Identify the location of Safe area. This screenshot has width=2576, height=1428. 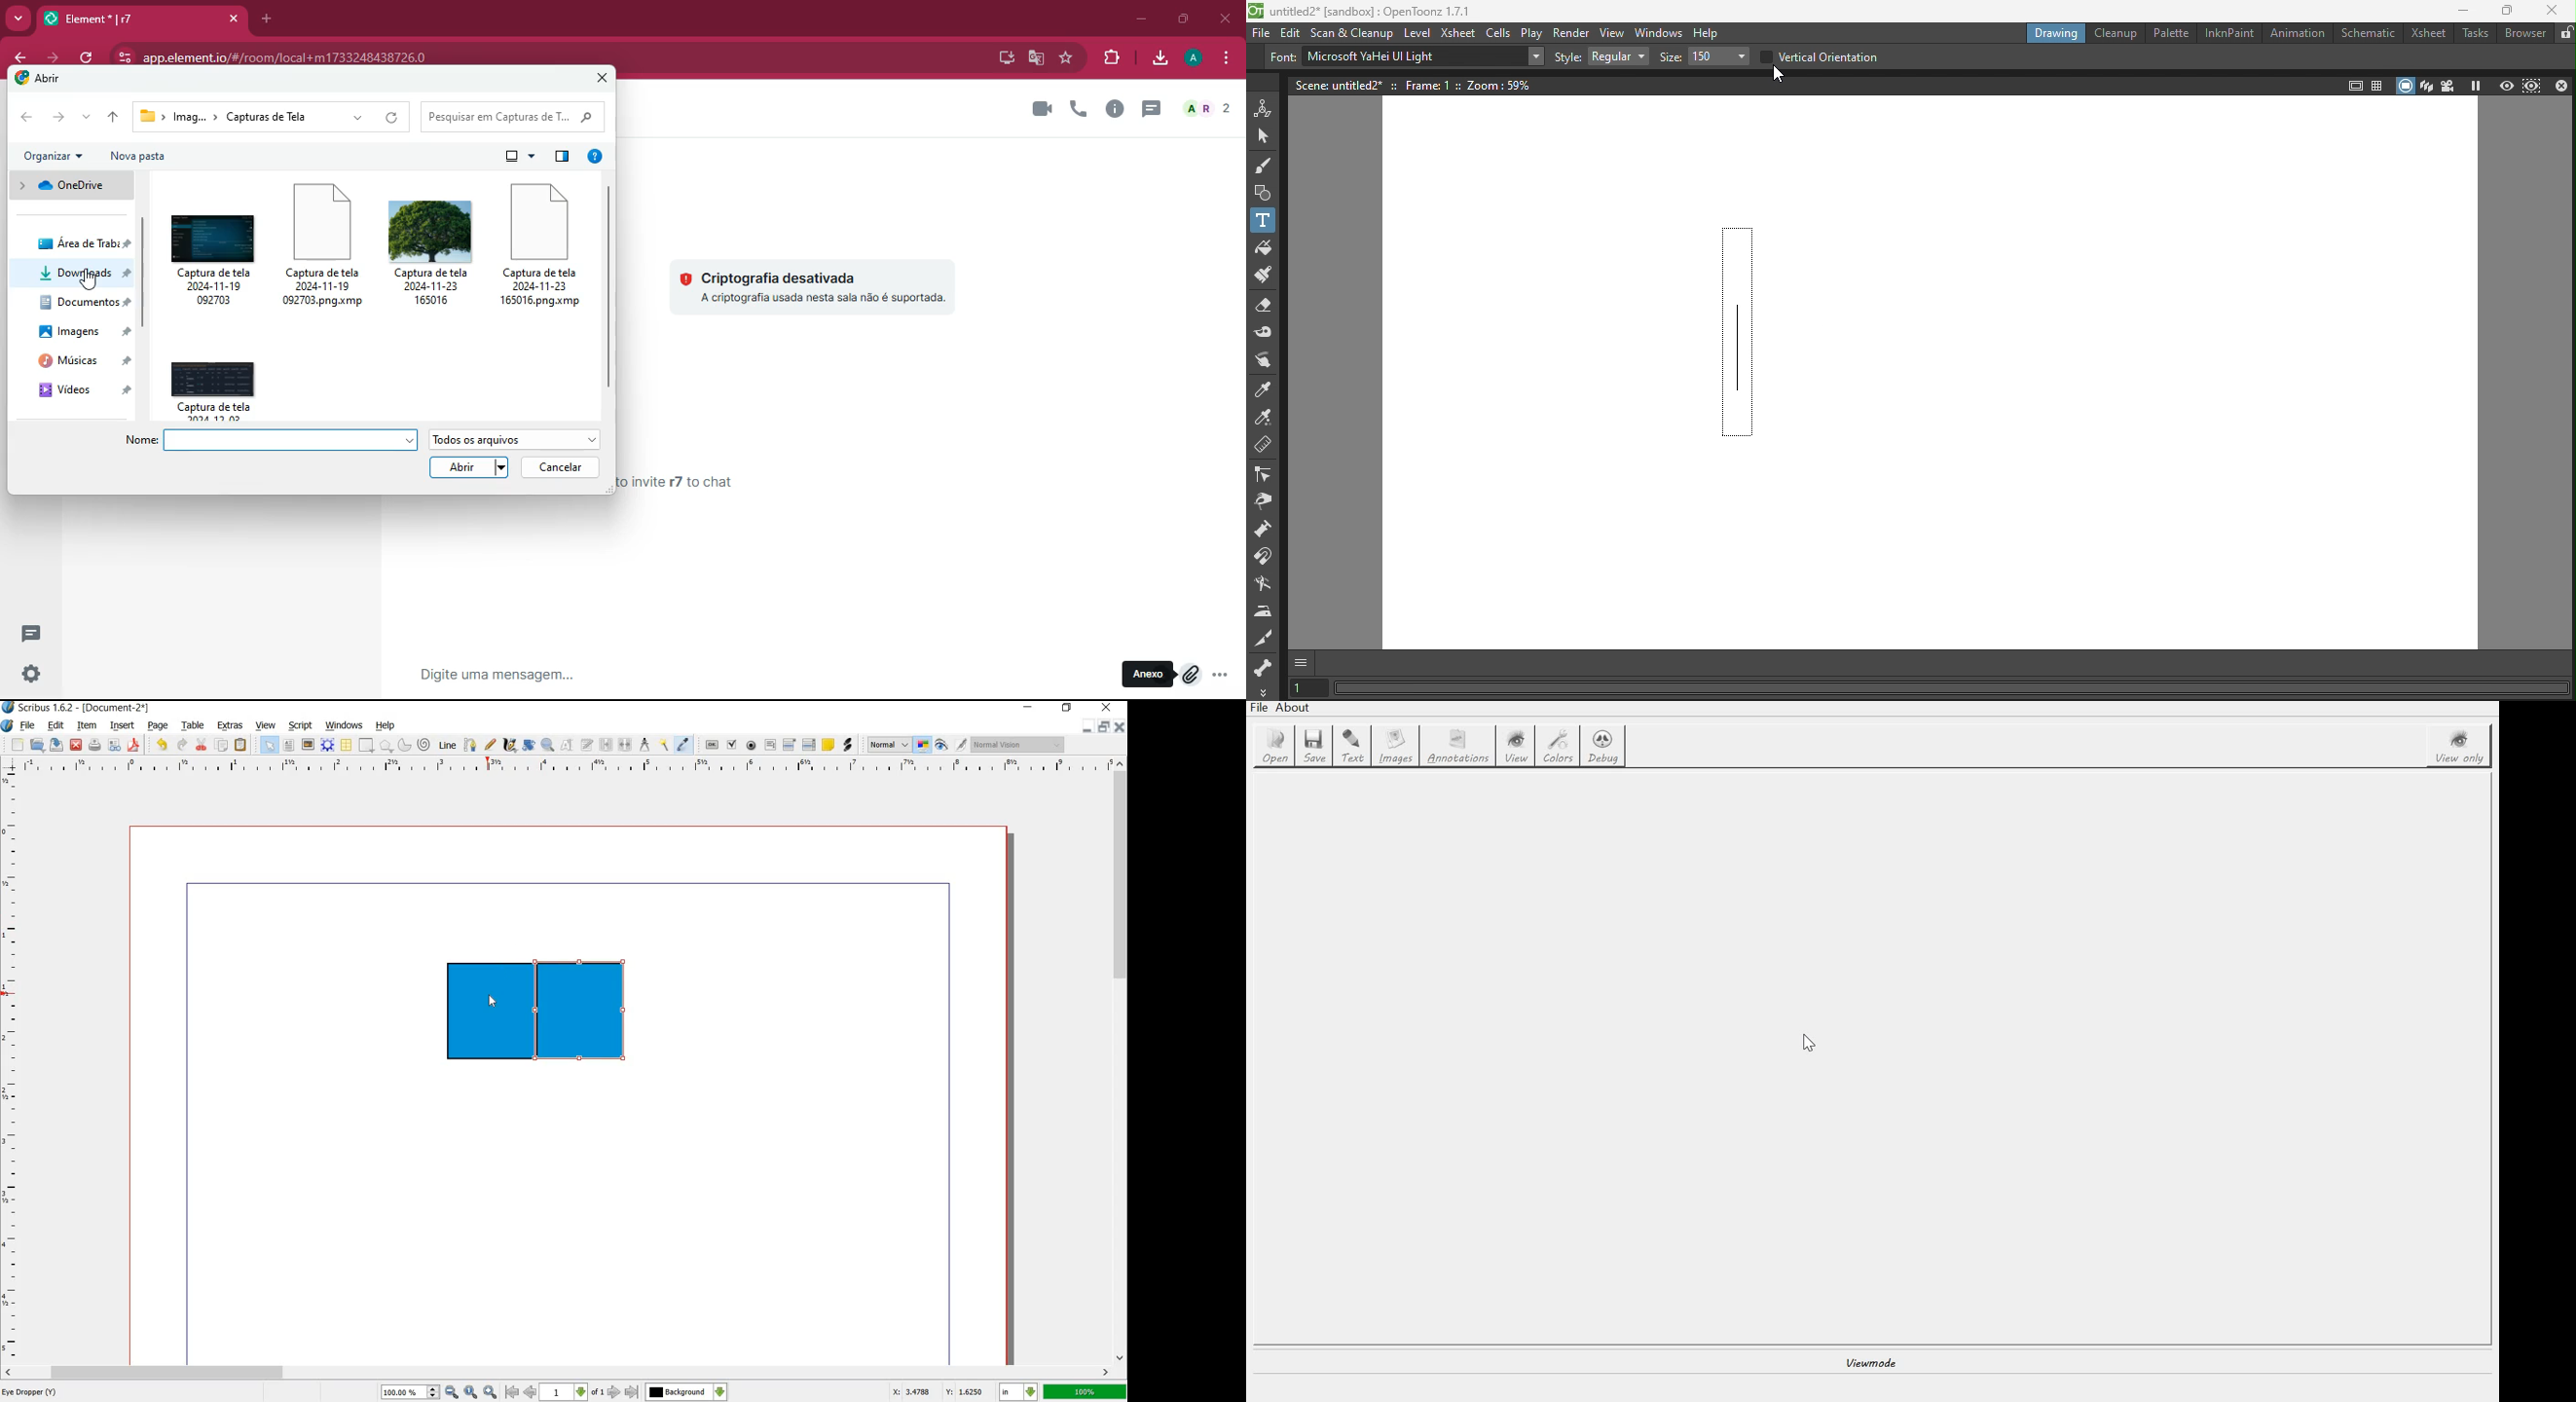
(2353, 85).